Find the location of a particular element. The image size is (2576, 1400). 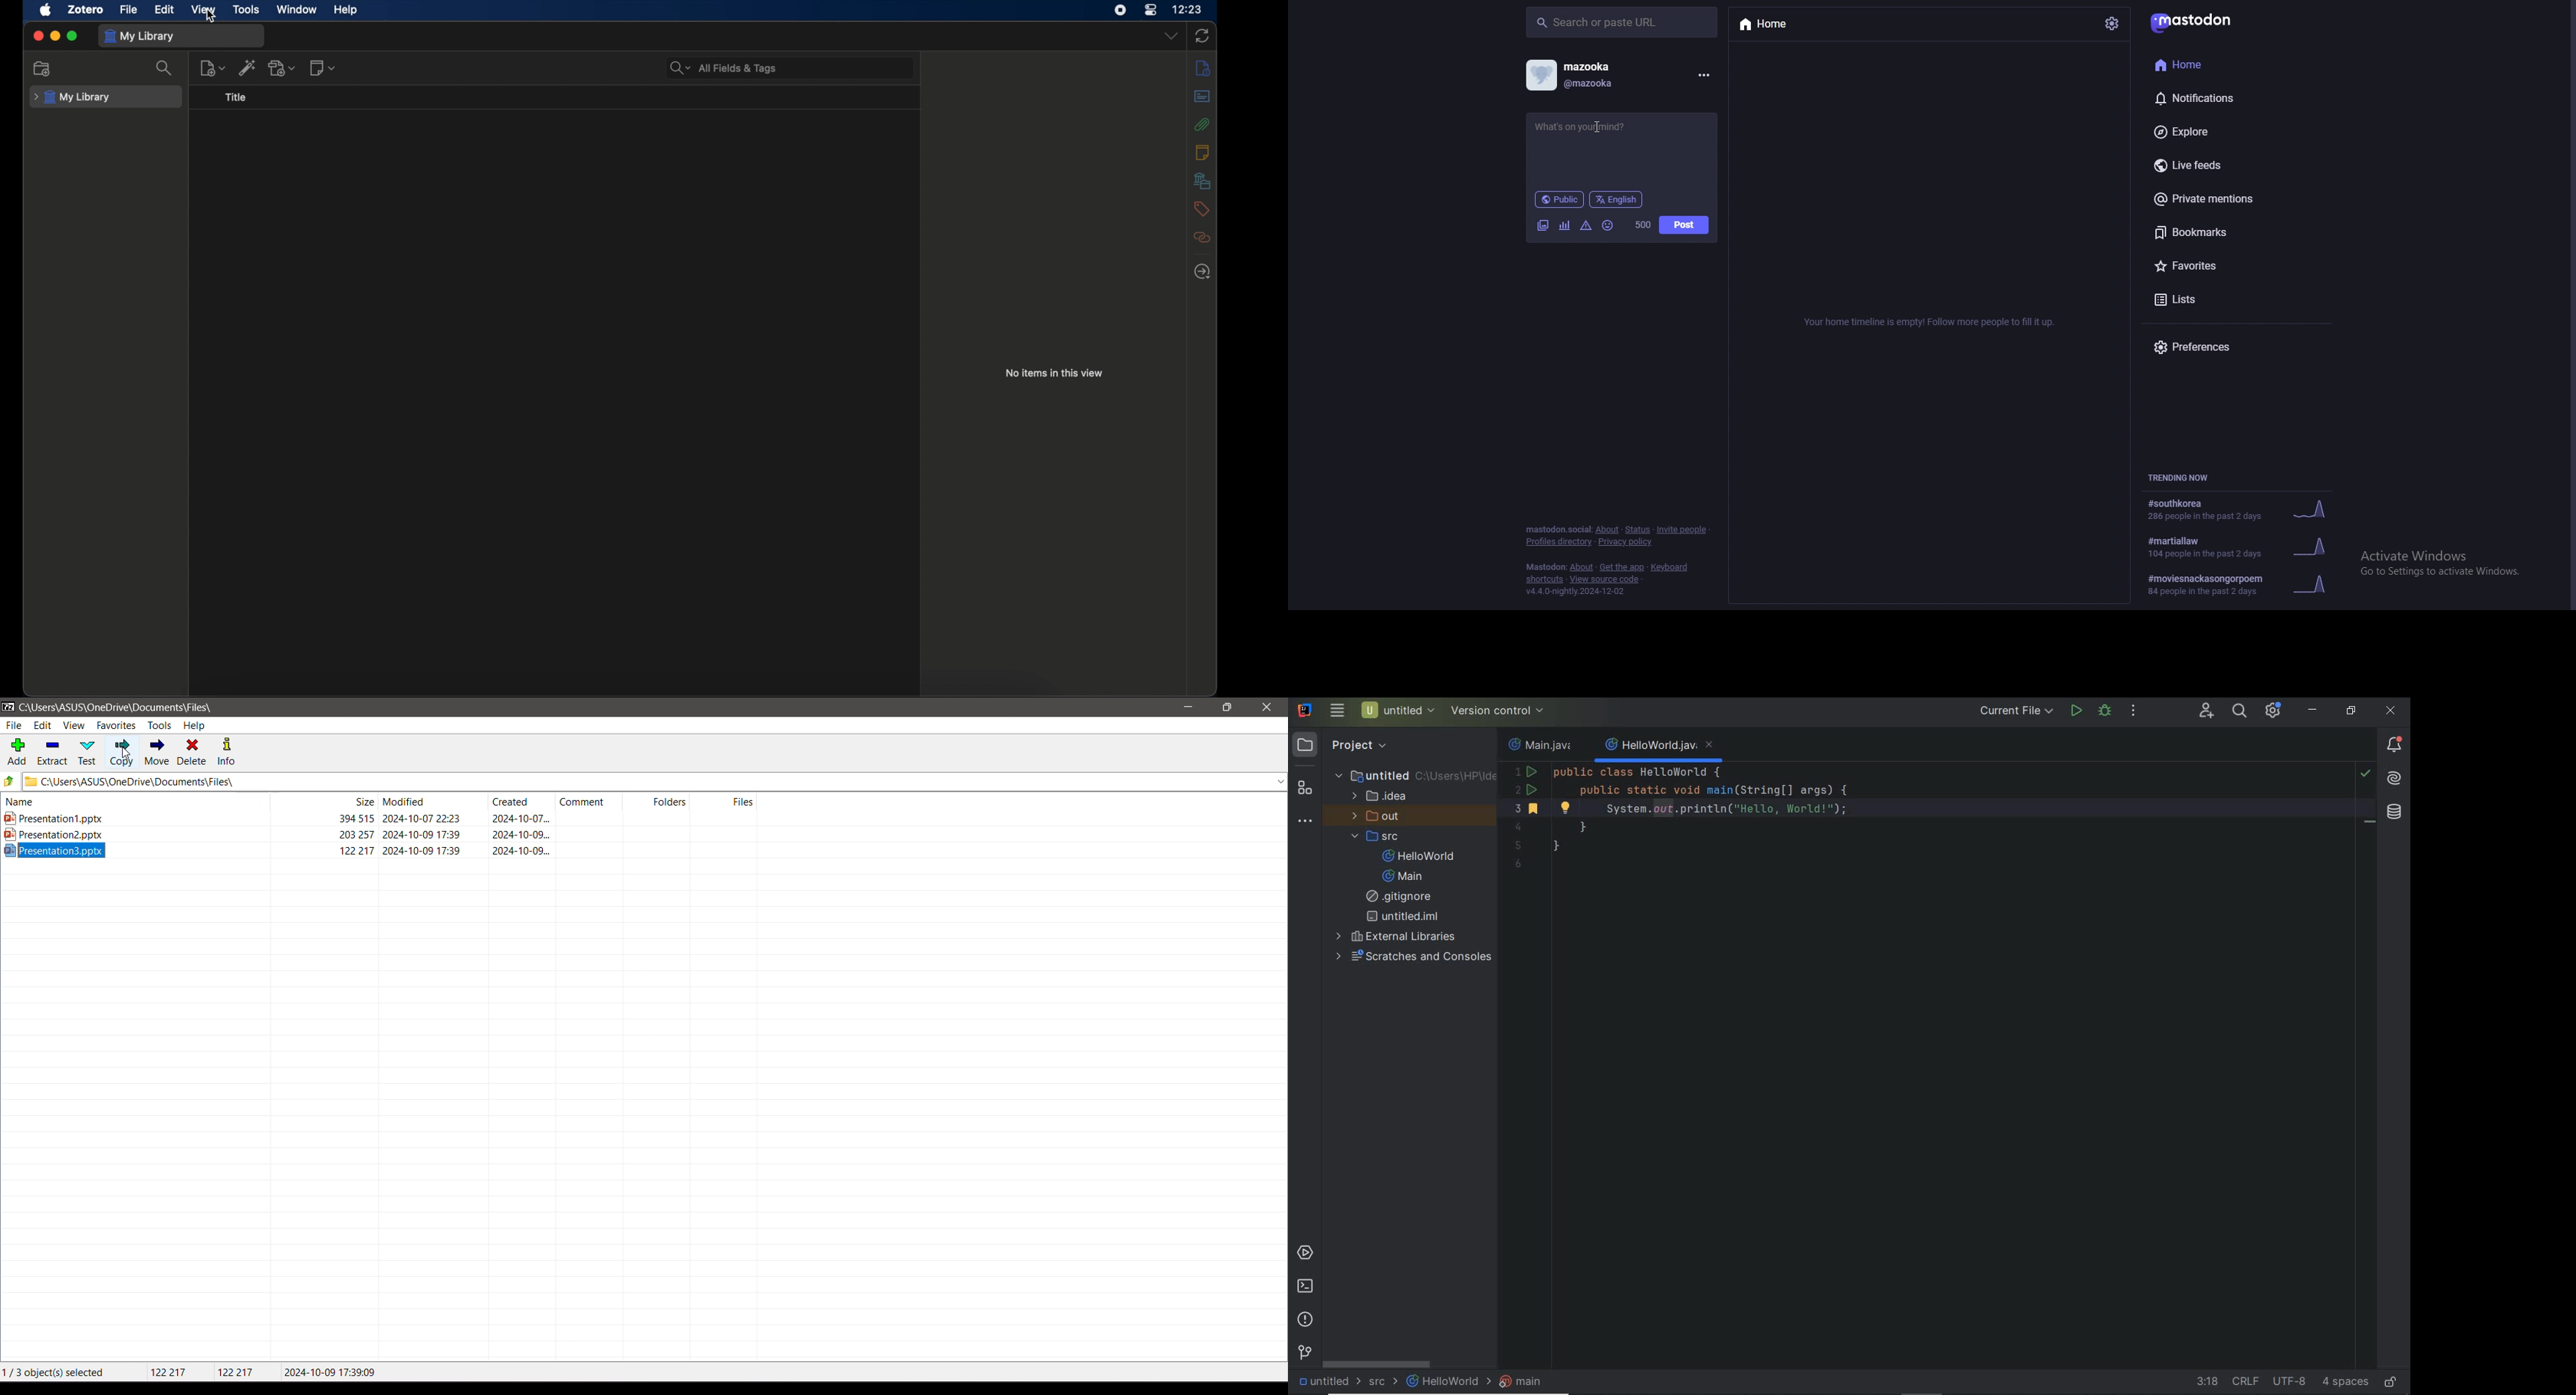

new collection is located at coordinates (42, 68).